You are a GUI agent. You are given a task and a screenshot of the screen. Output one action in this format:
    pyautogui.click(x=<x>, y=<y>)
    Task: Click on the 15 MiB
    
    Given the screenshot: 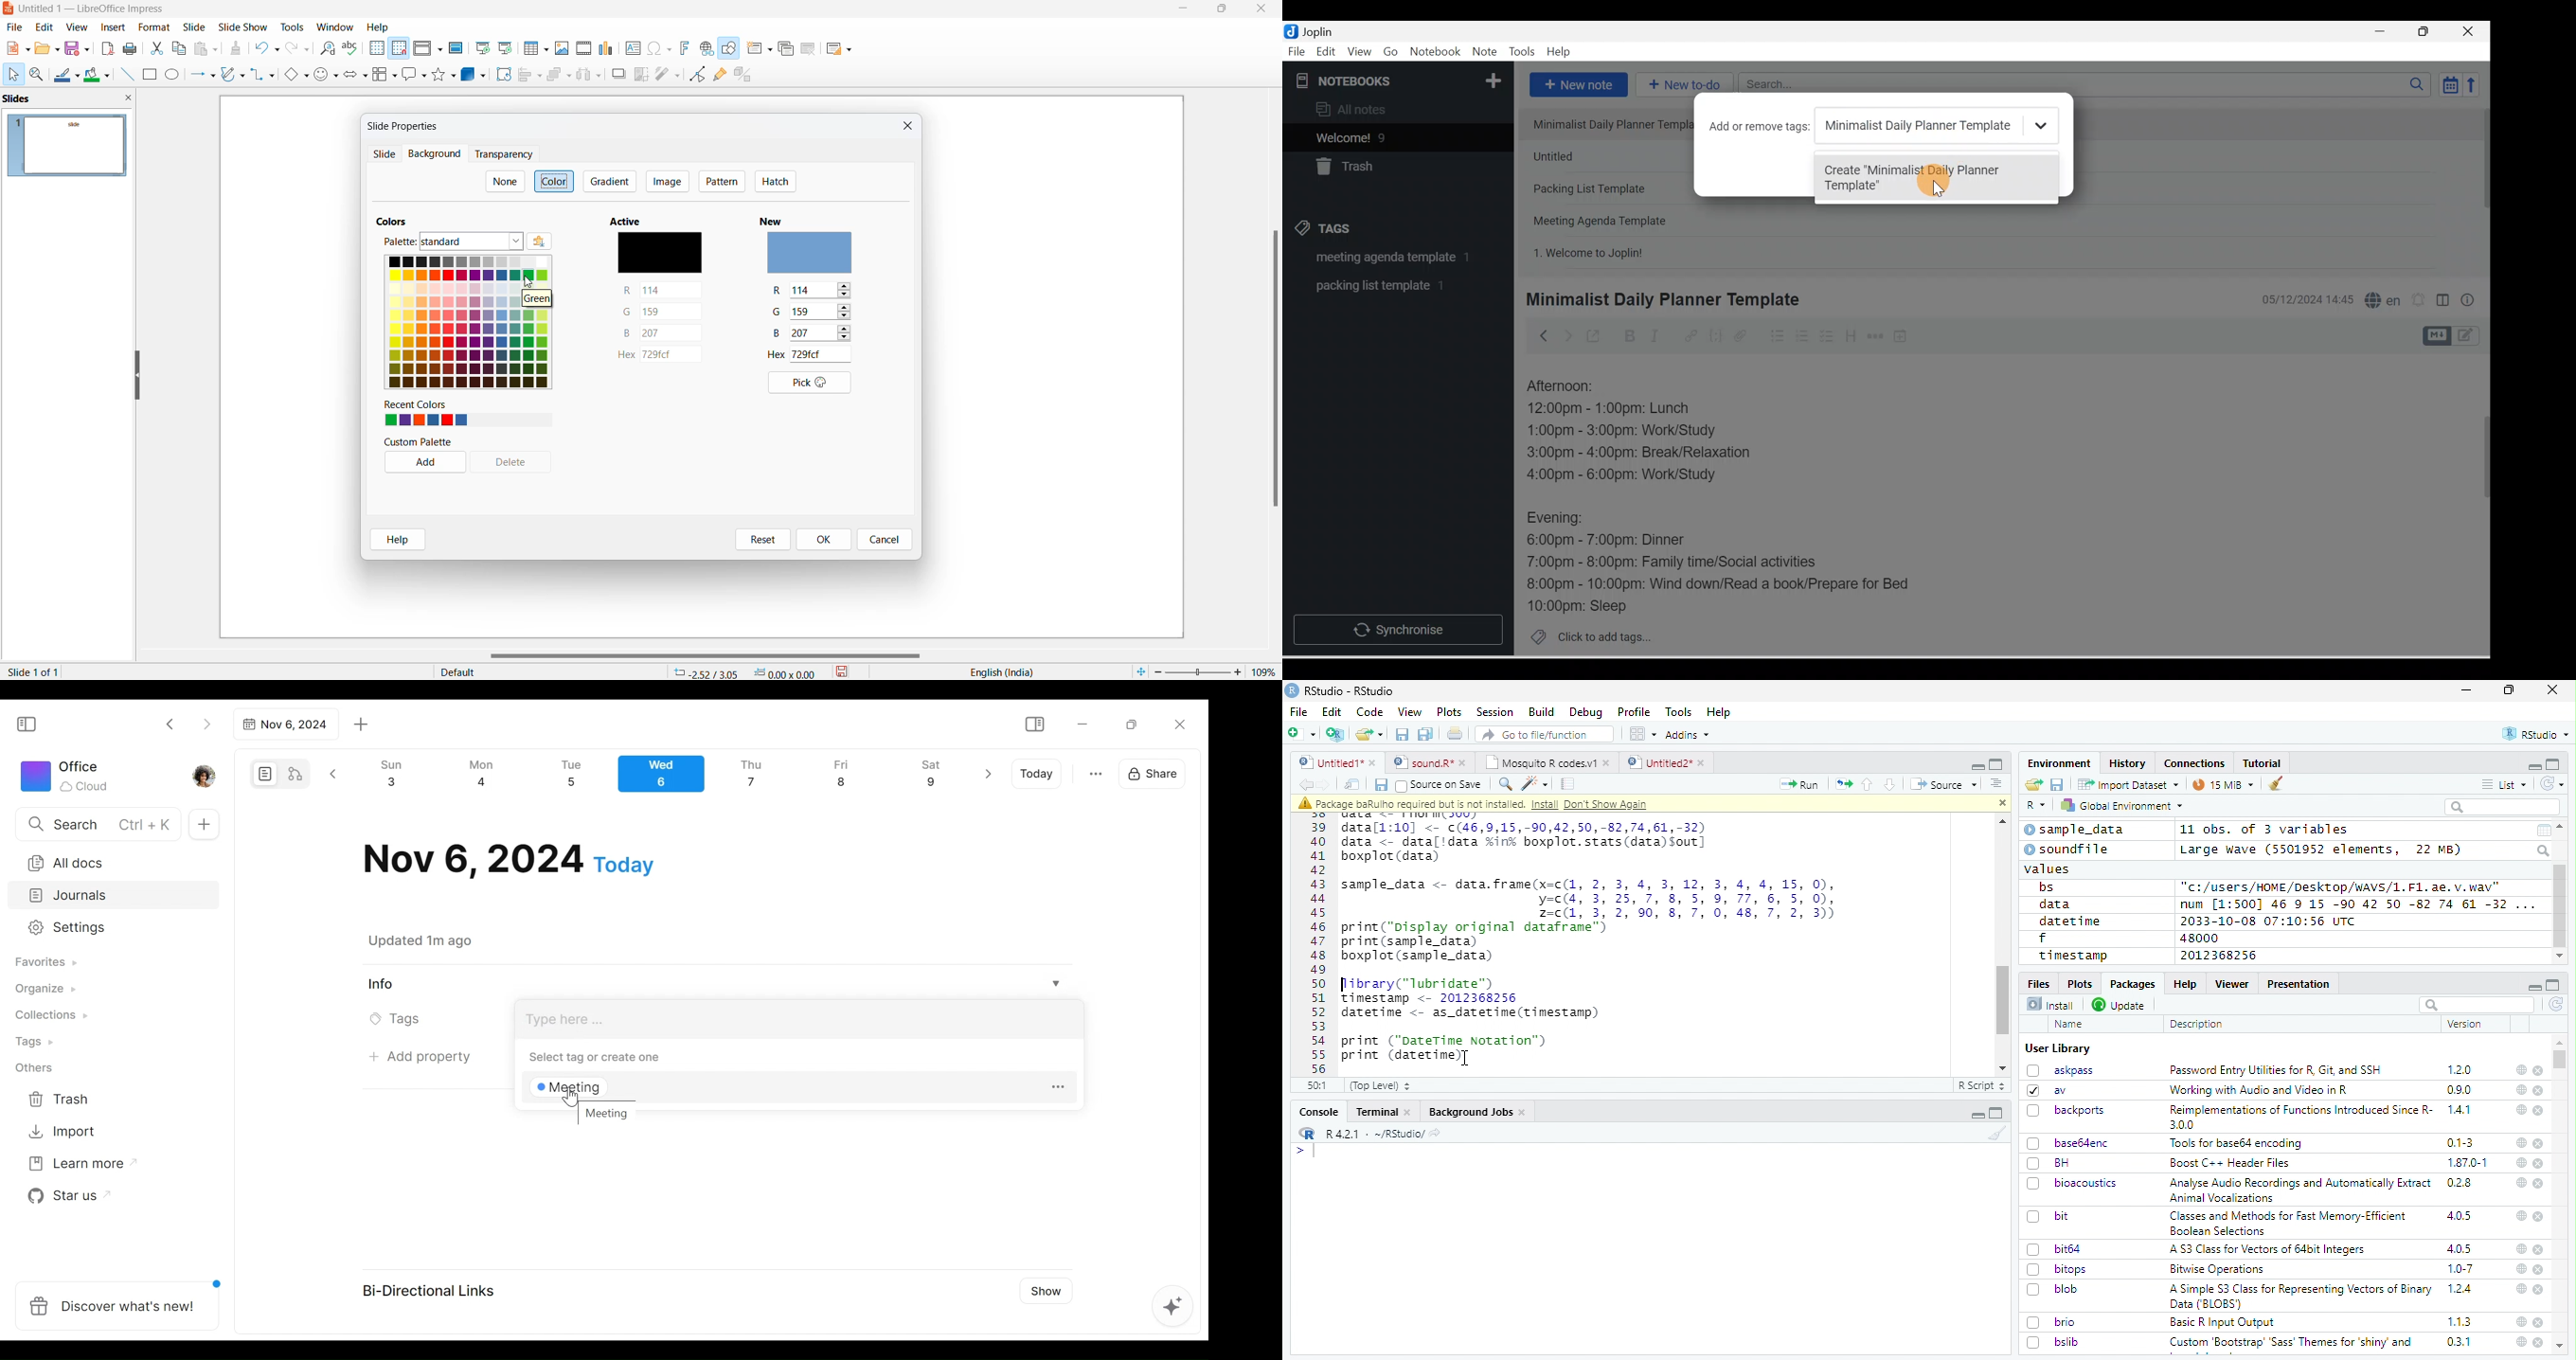 What is the action you would take?
    pyautogui.click(x=2224, y=784)
    